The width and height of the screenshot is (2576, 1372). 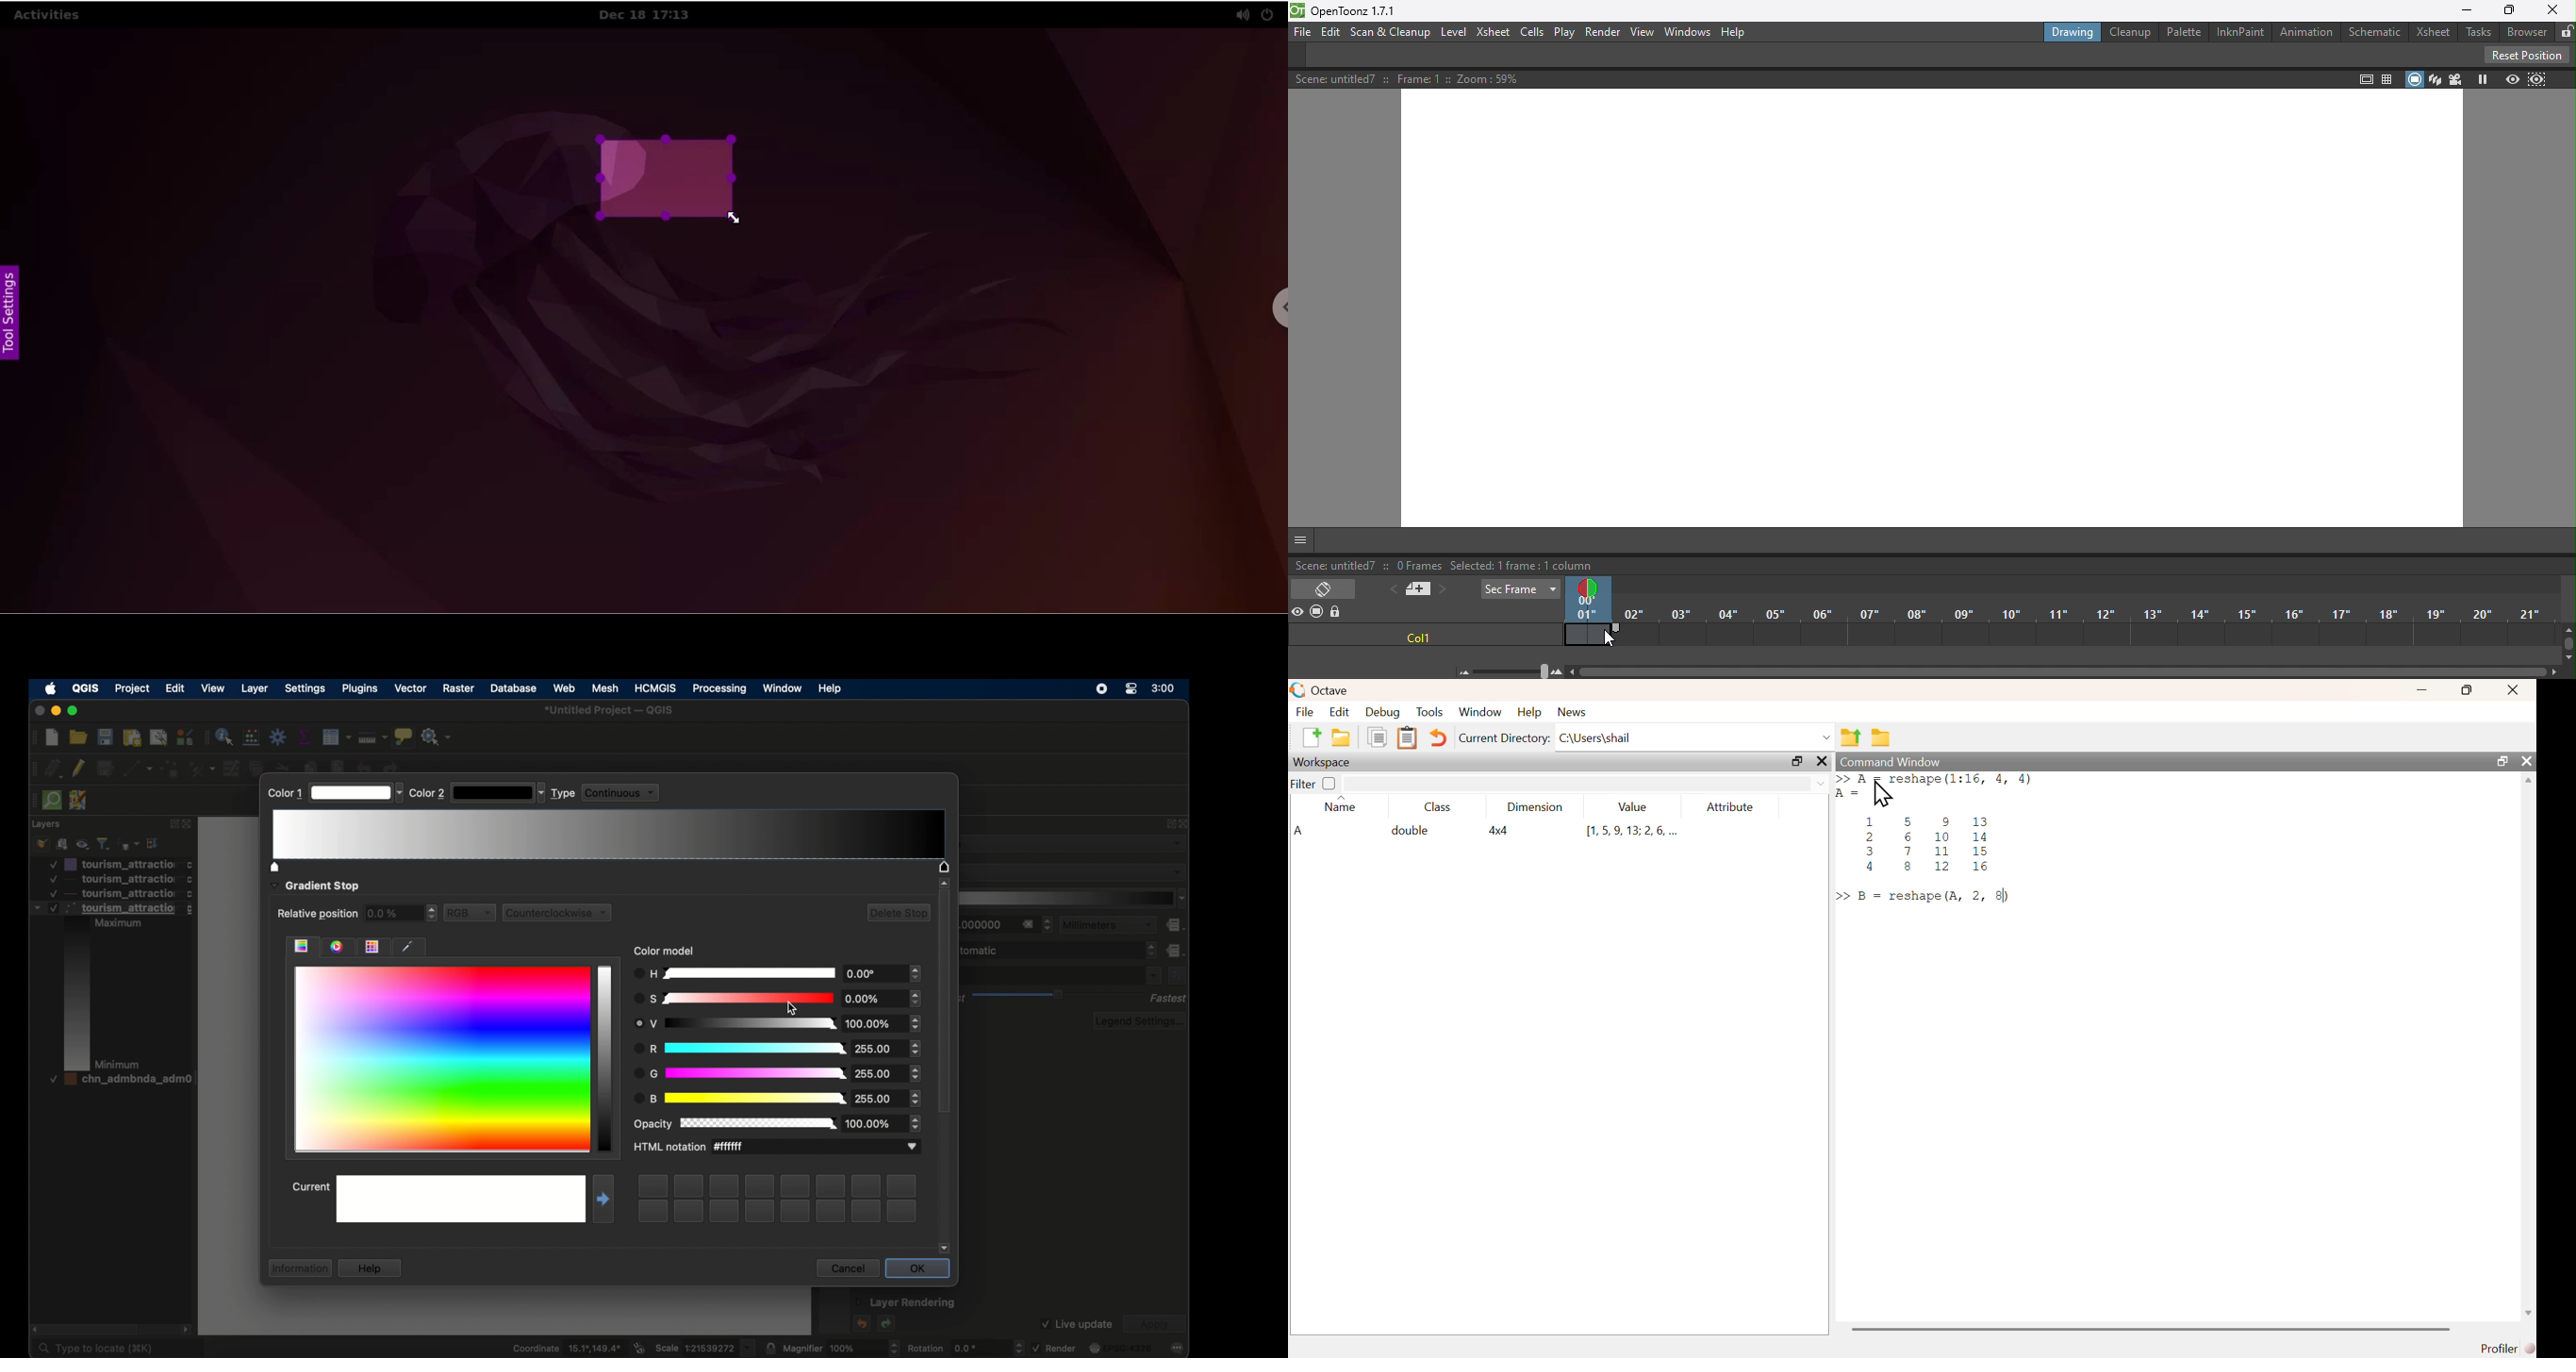 I want to click on workspace, so click(x=1326, y=762).